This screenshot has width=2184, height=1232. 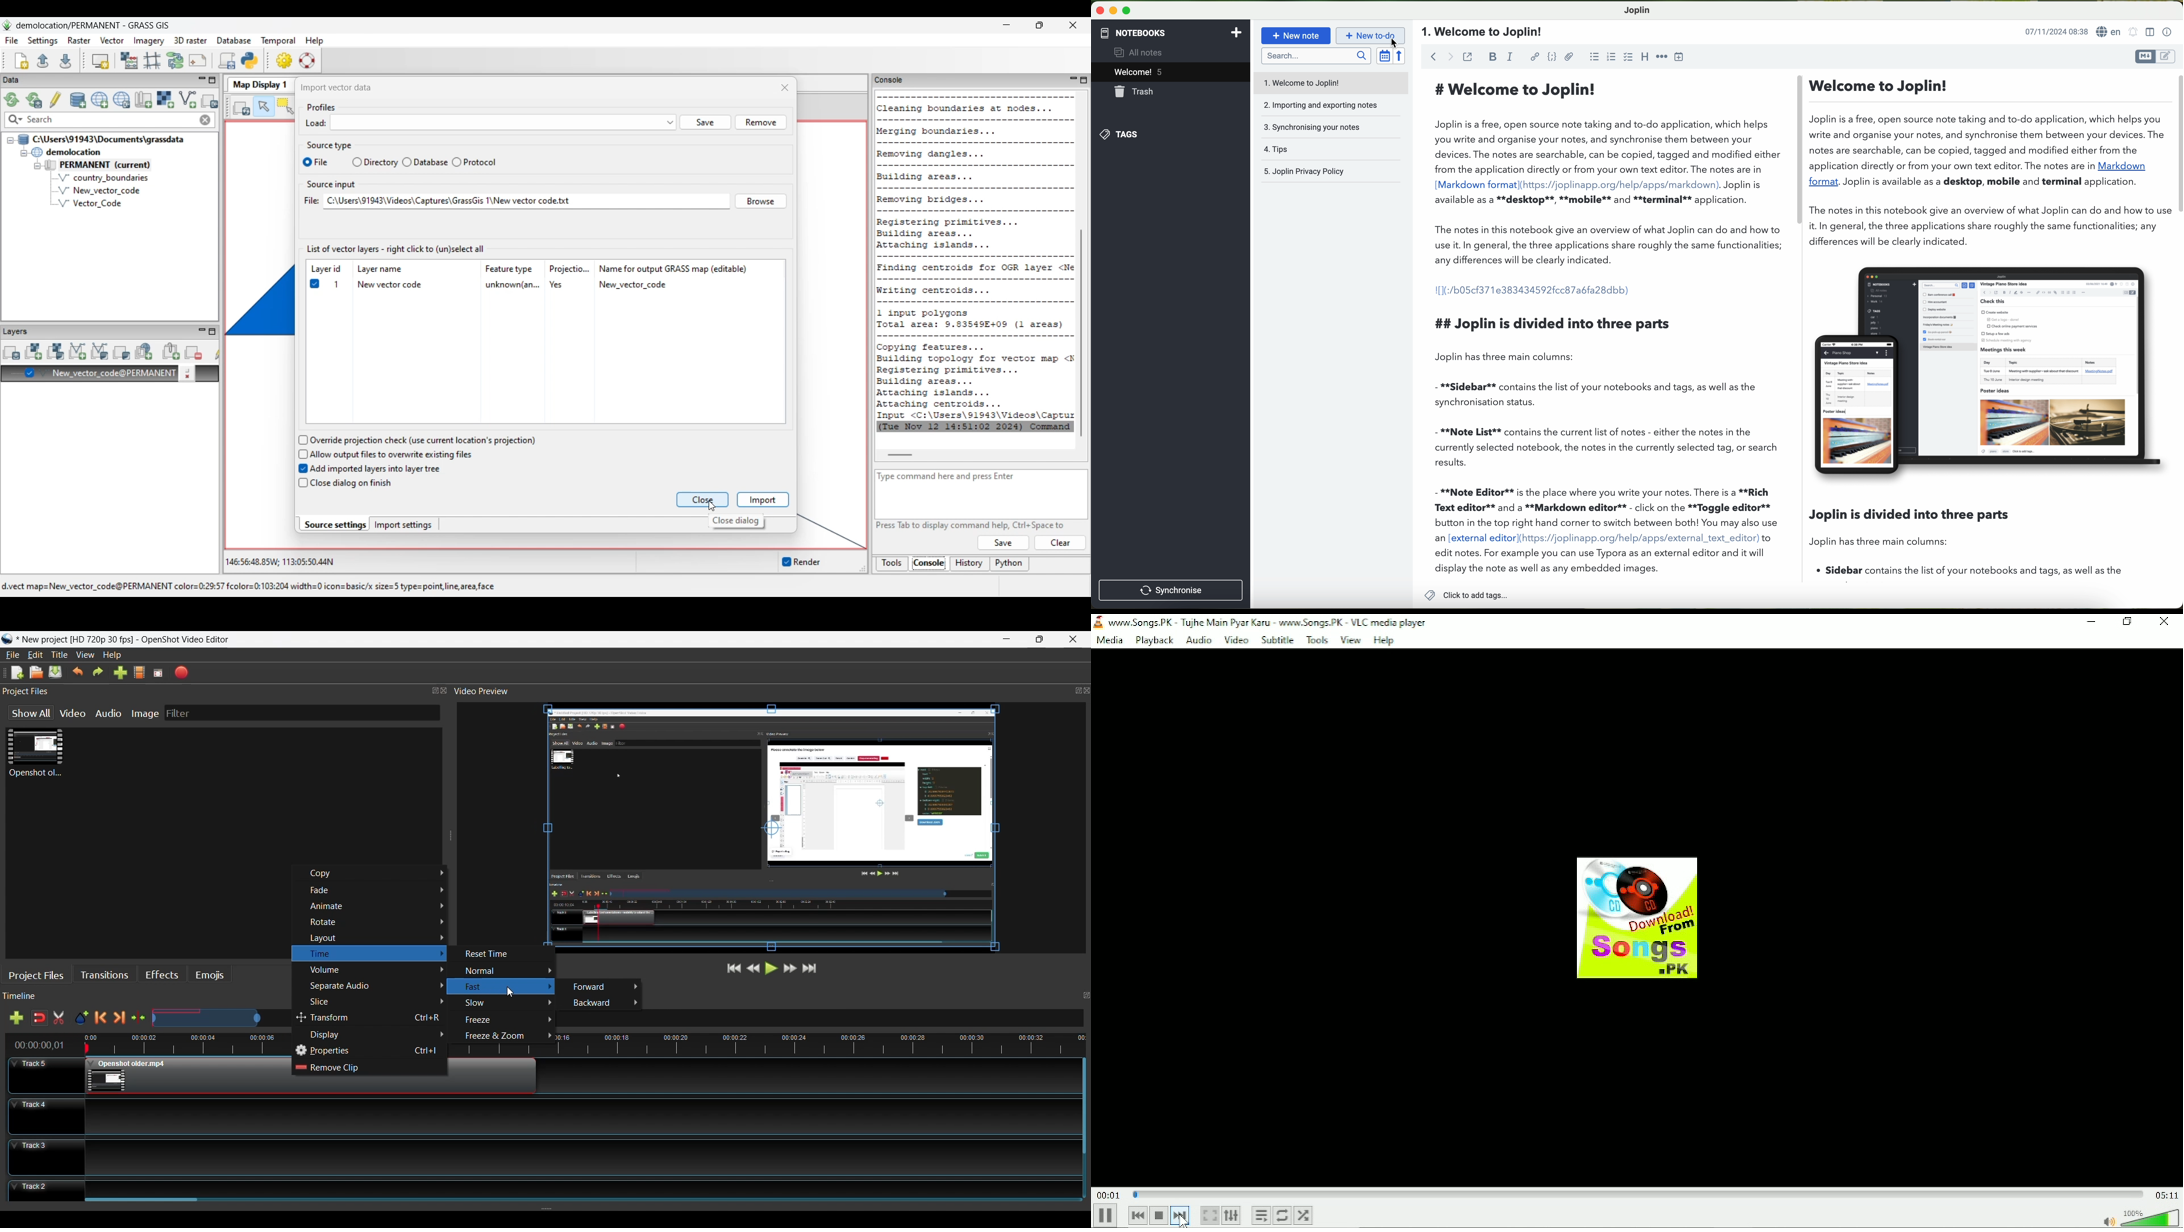 What do you see at coordinates (1136, 1215) in the screenshot?
I see `Previous` at bounding box center [1136, 1215].